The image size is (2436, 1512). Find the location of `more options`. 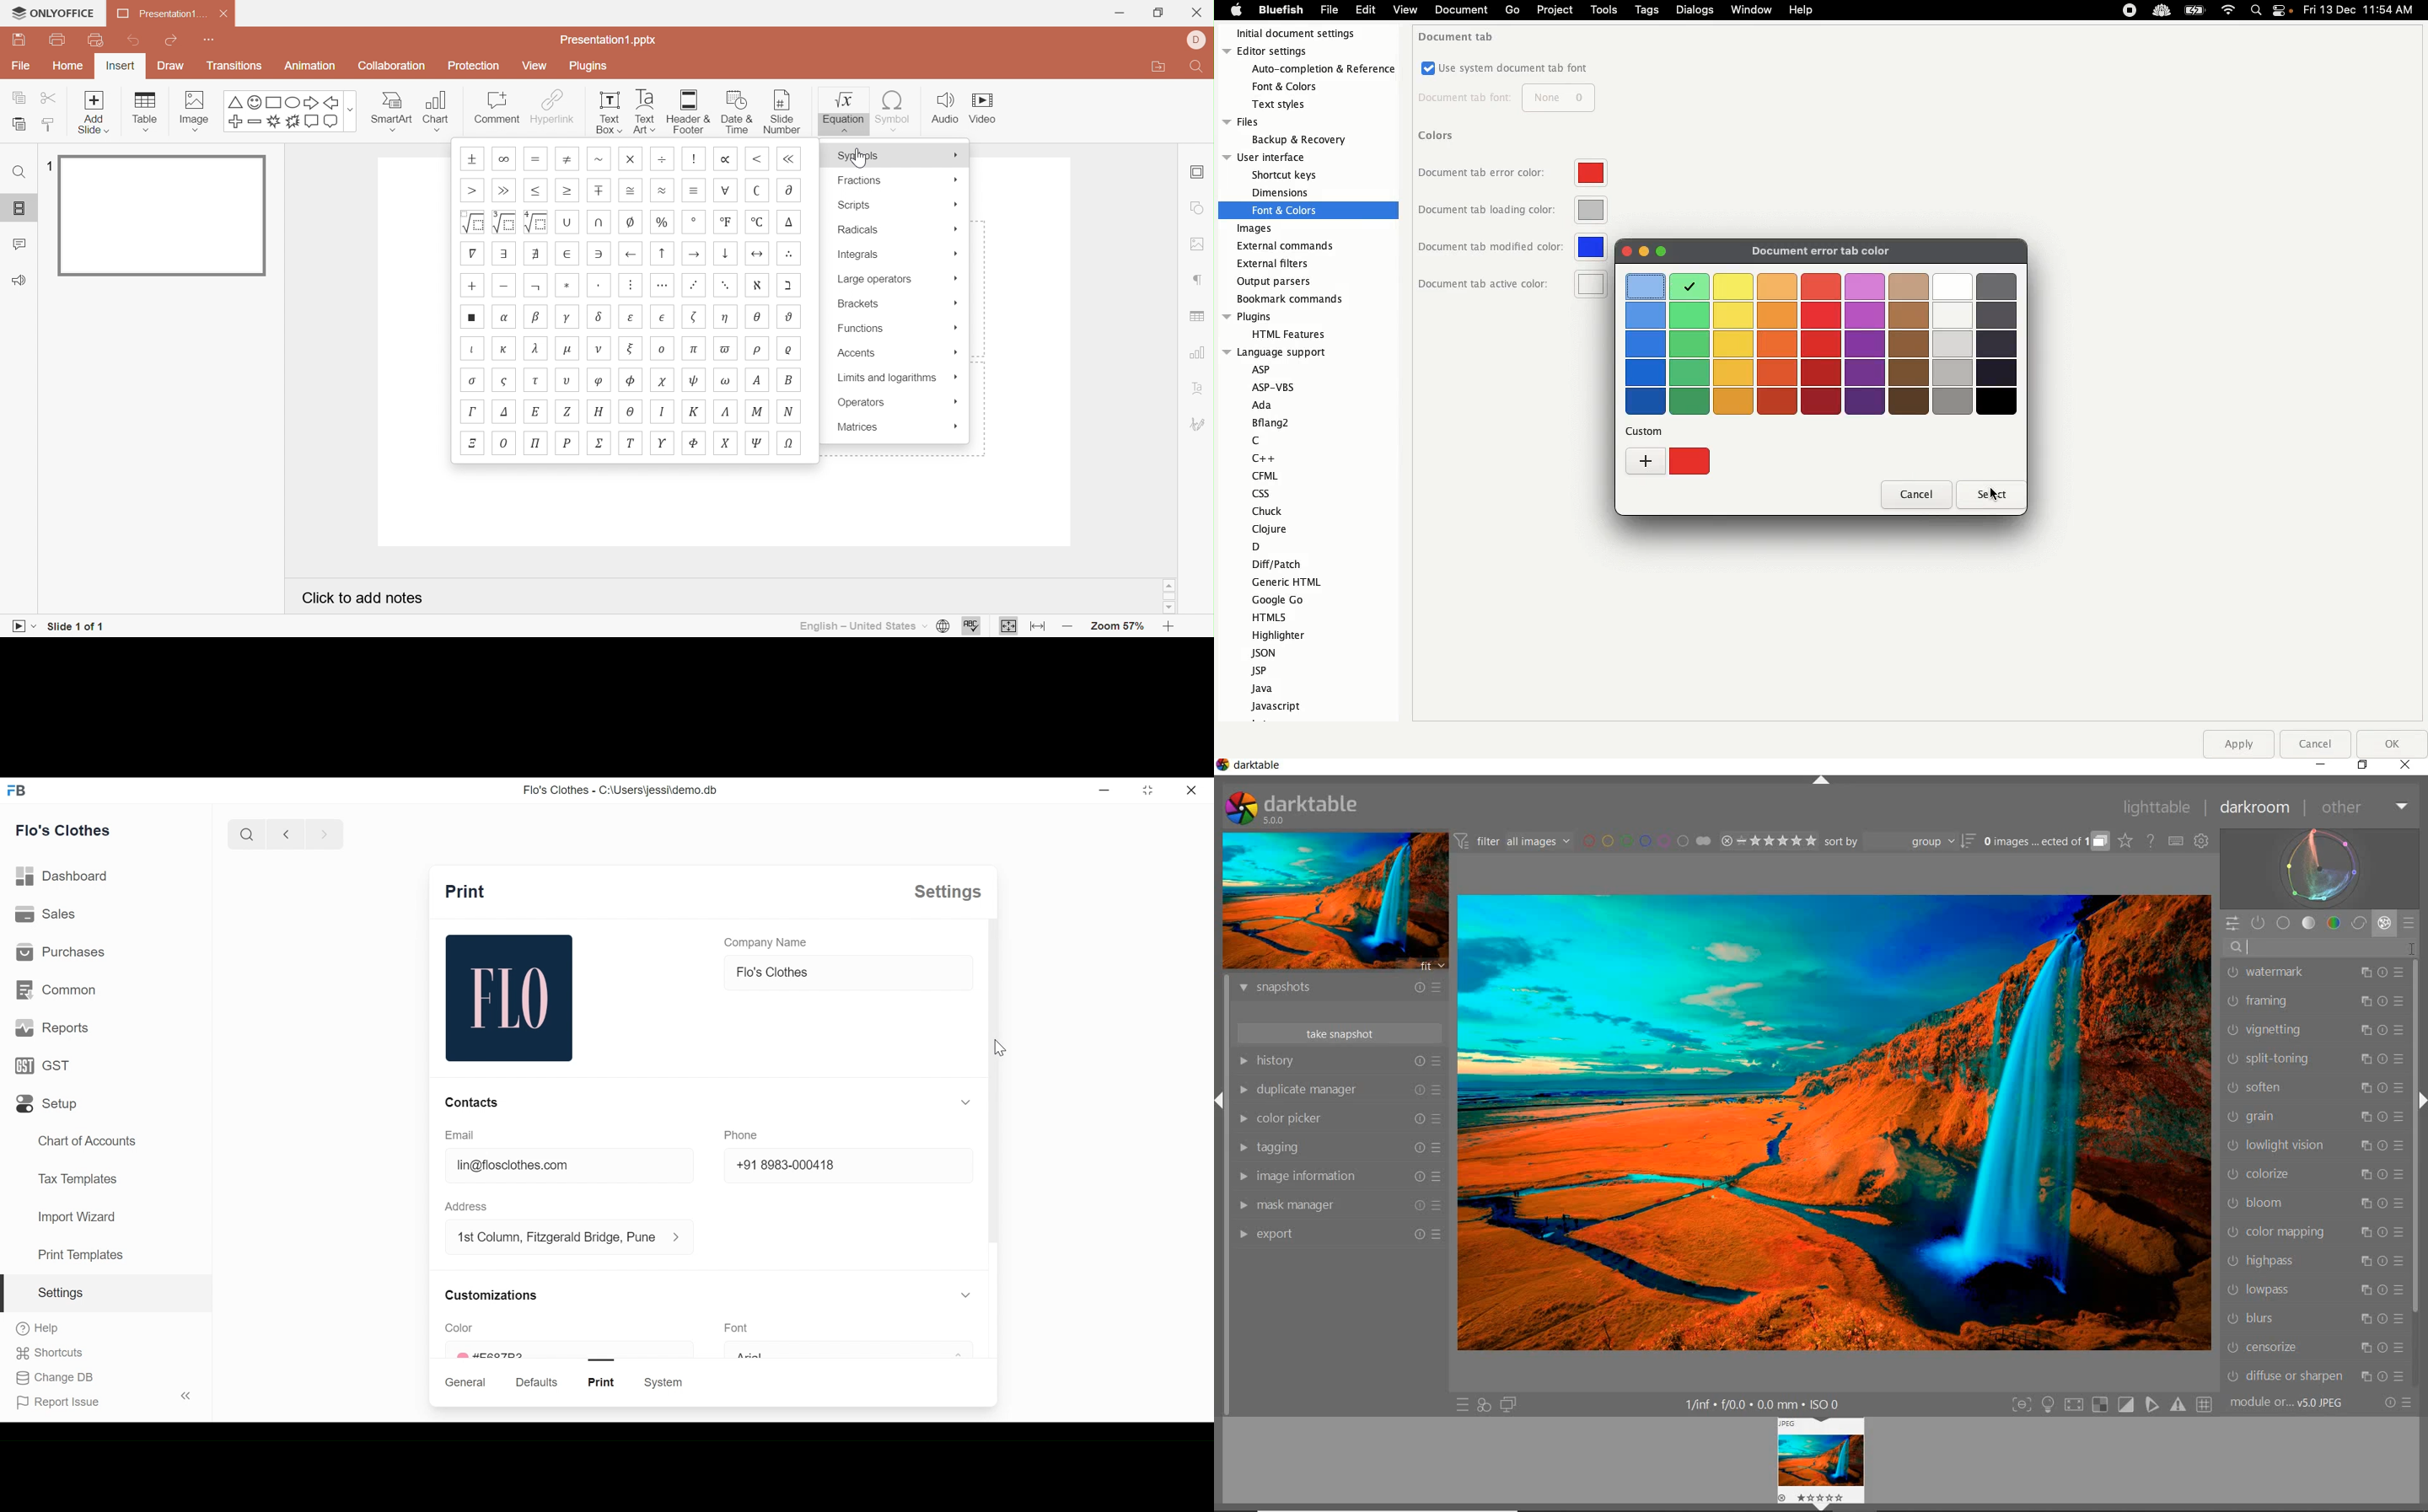

more options is located at coordinates (351, 113).